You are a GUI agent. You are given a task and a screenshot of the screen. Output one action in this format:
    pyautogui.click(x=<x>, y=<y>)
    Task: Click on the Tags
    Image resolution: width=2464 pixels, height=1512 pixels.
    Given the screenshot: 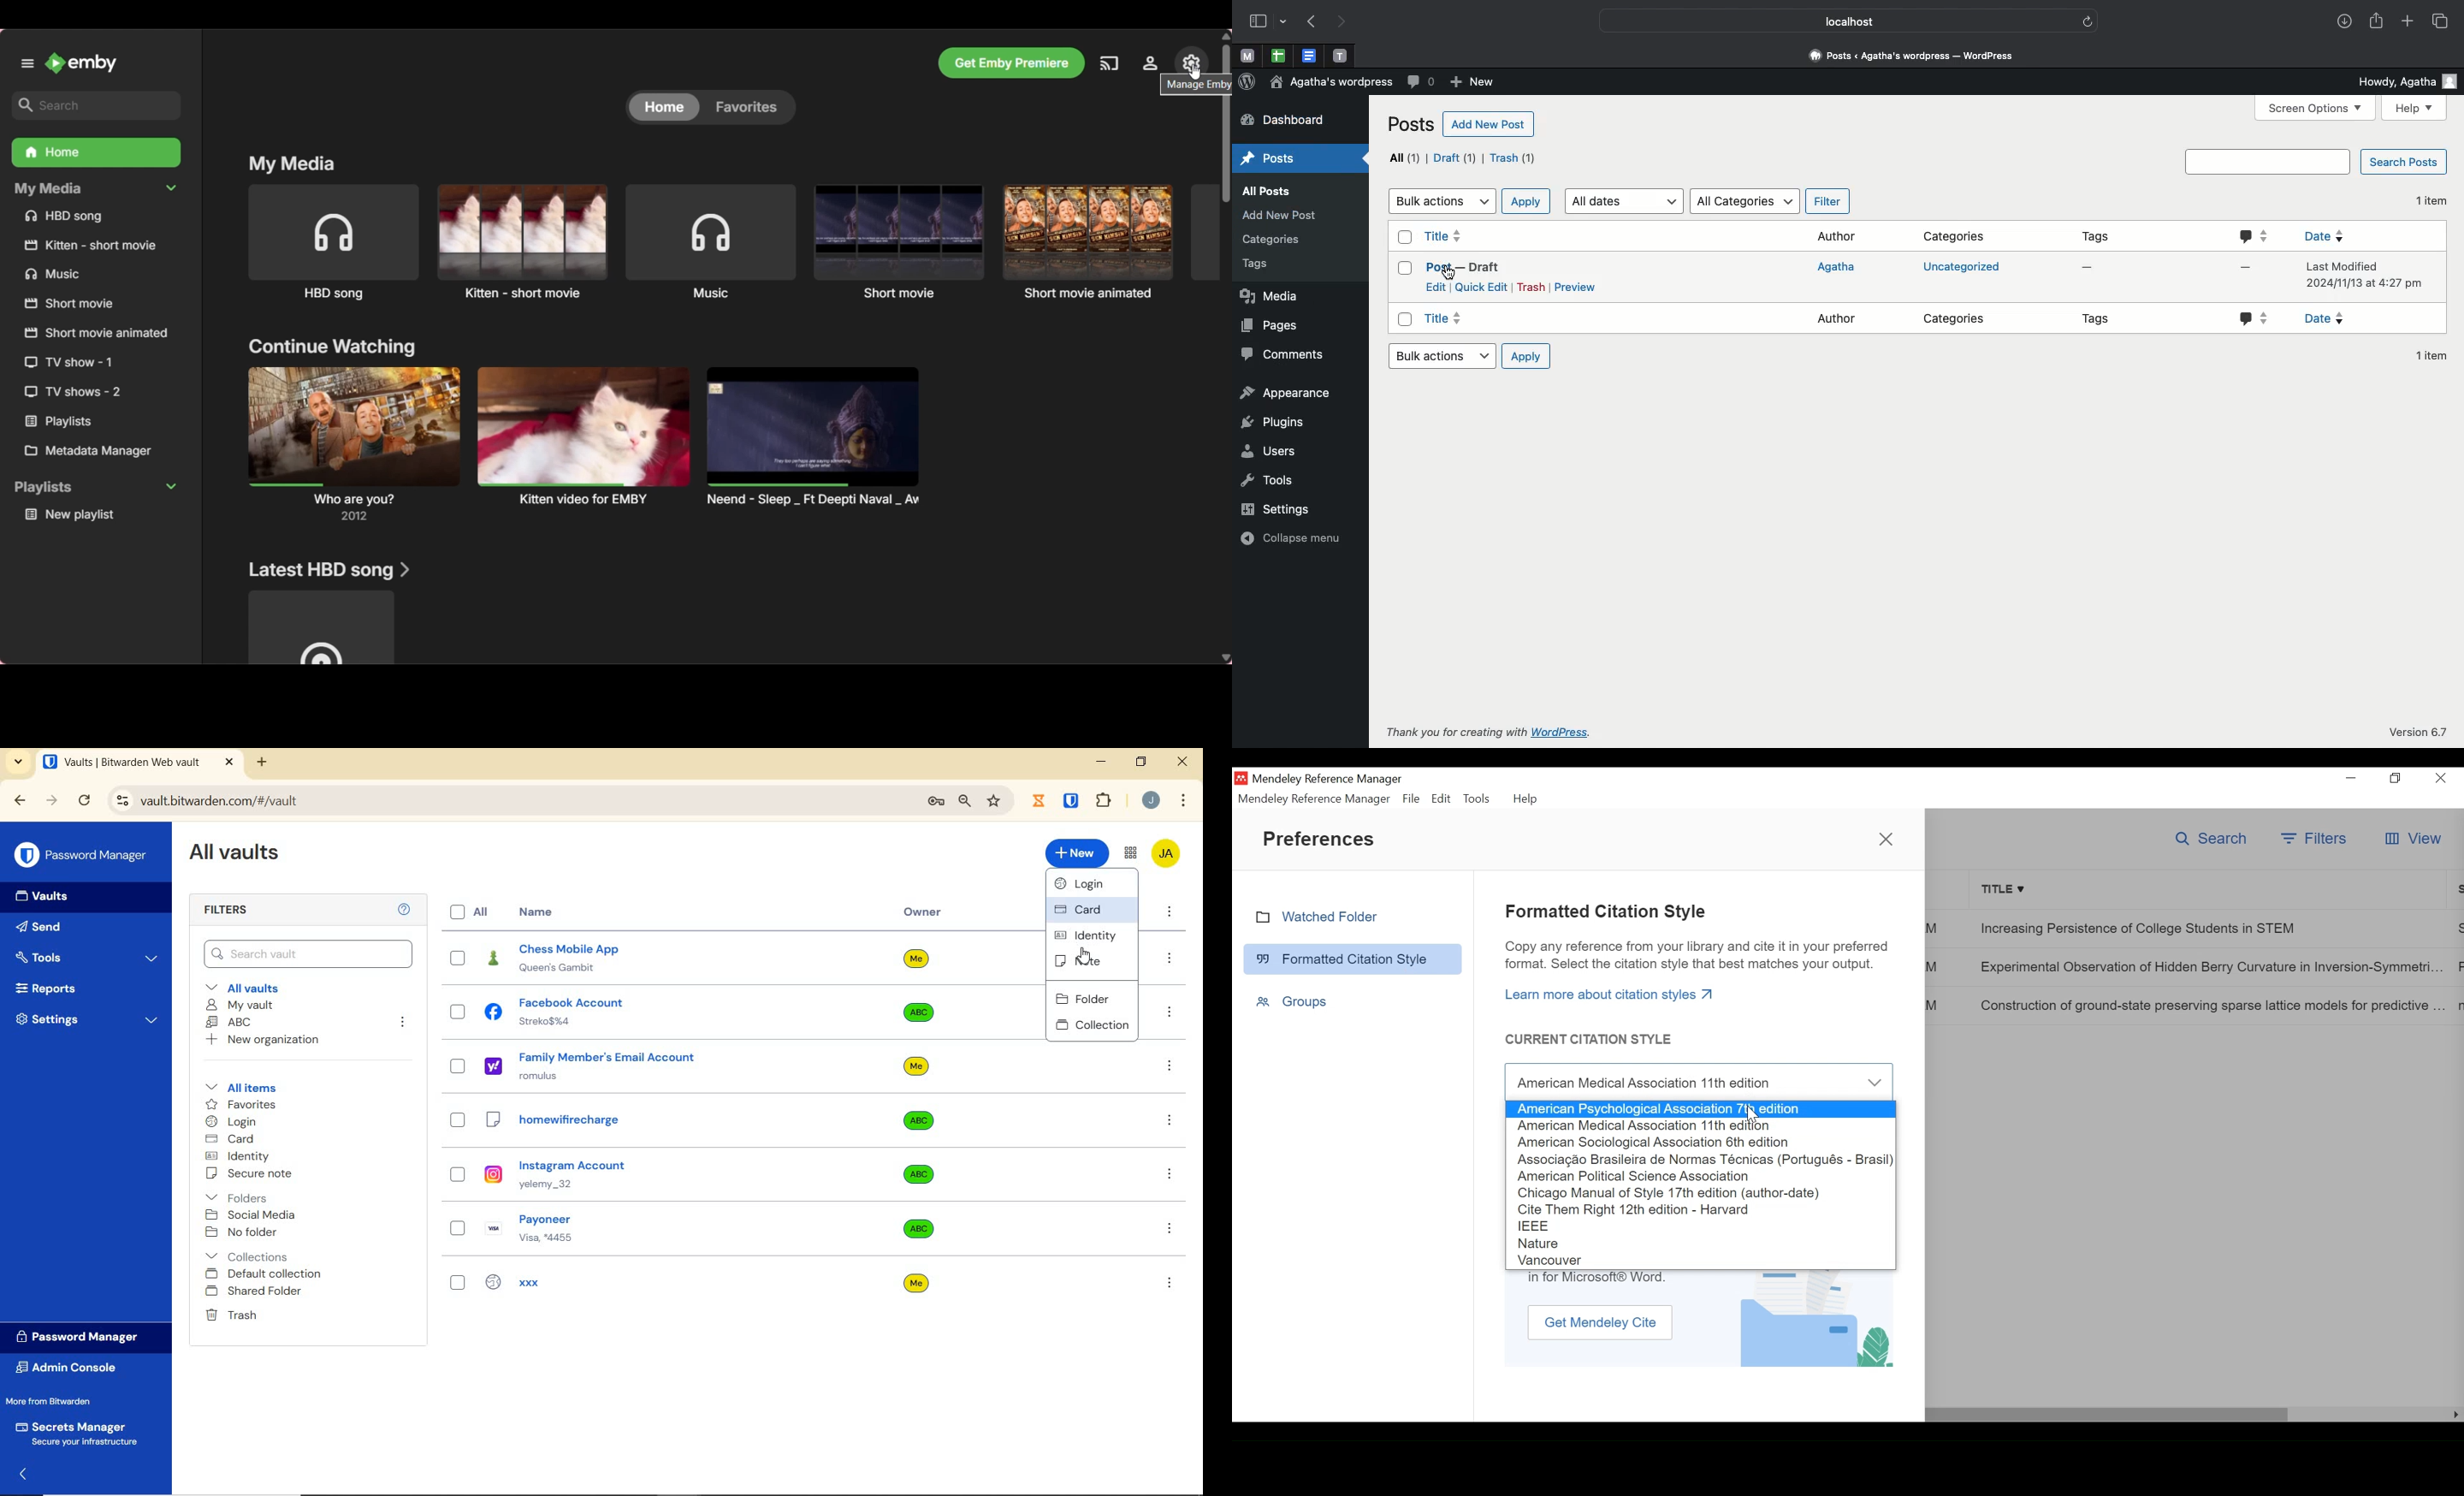 What is the action you would take?
    pyautogui.click(x=2100, y=322)
    